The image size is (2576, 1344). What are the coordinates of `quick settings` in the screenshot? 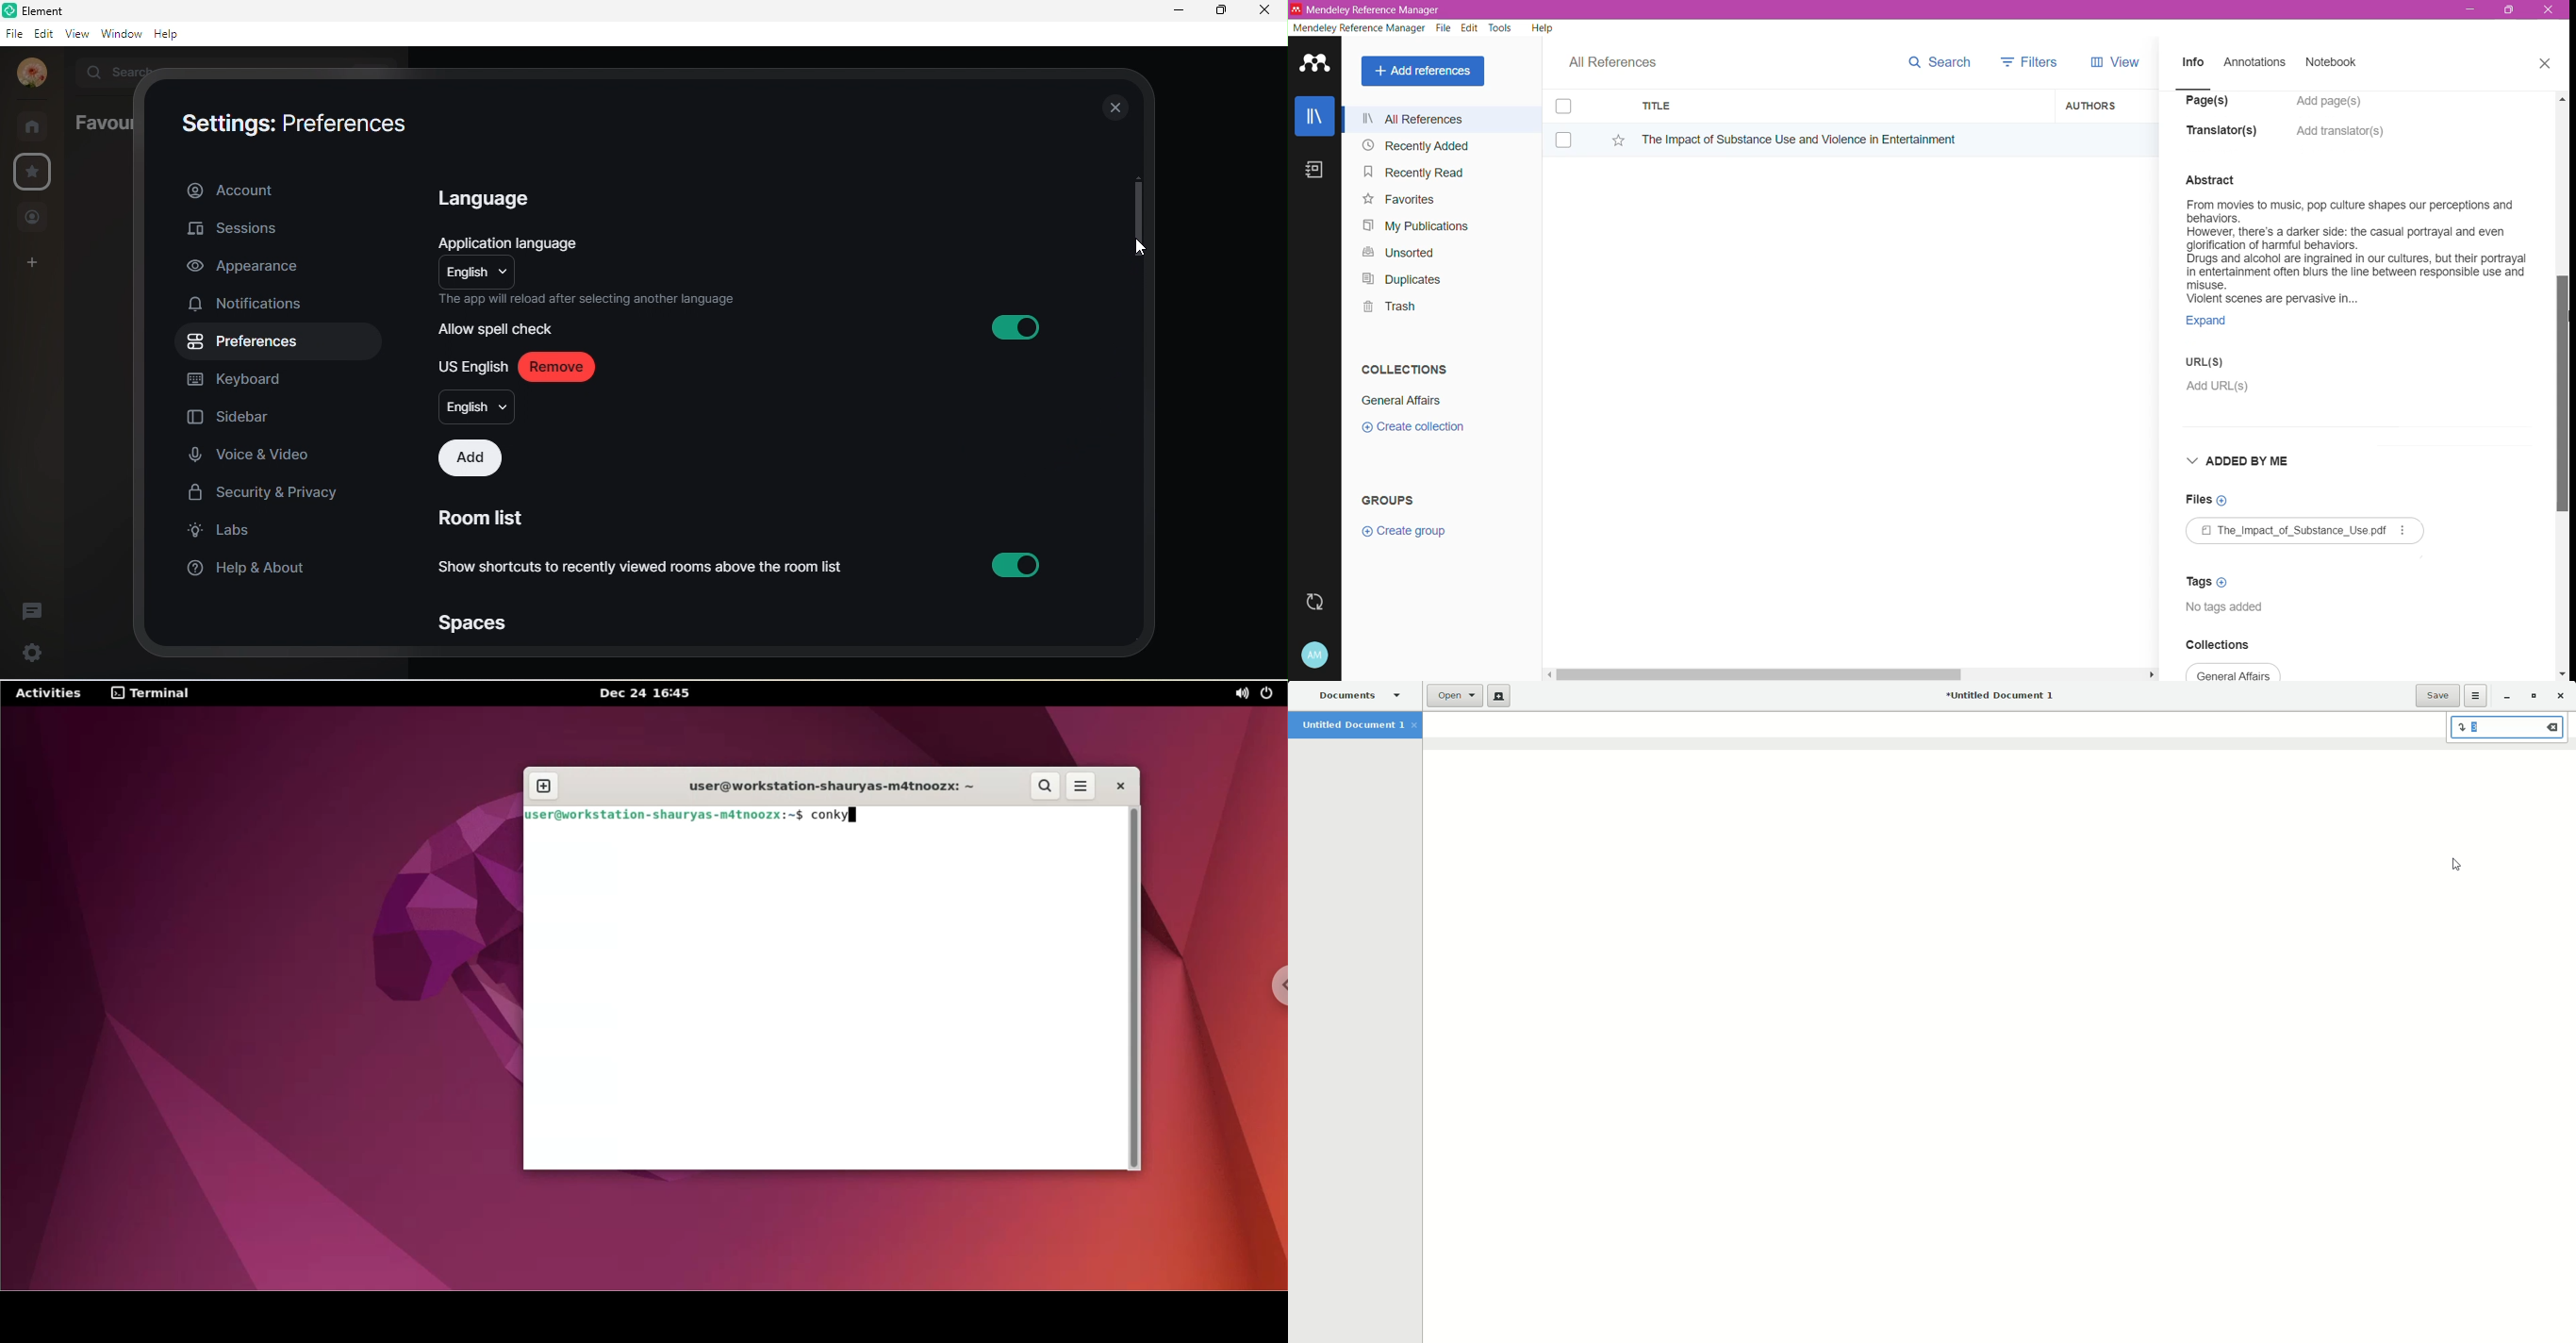 It's located at (25, 653).